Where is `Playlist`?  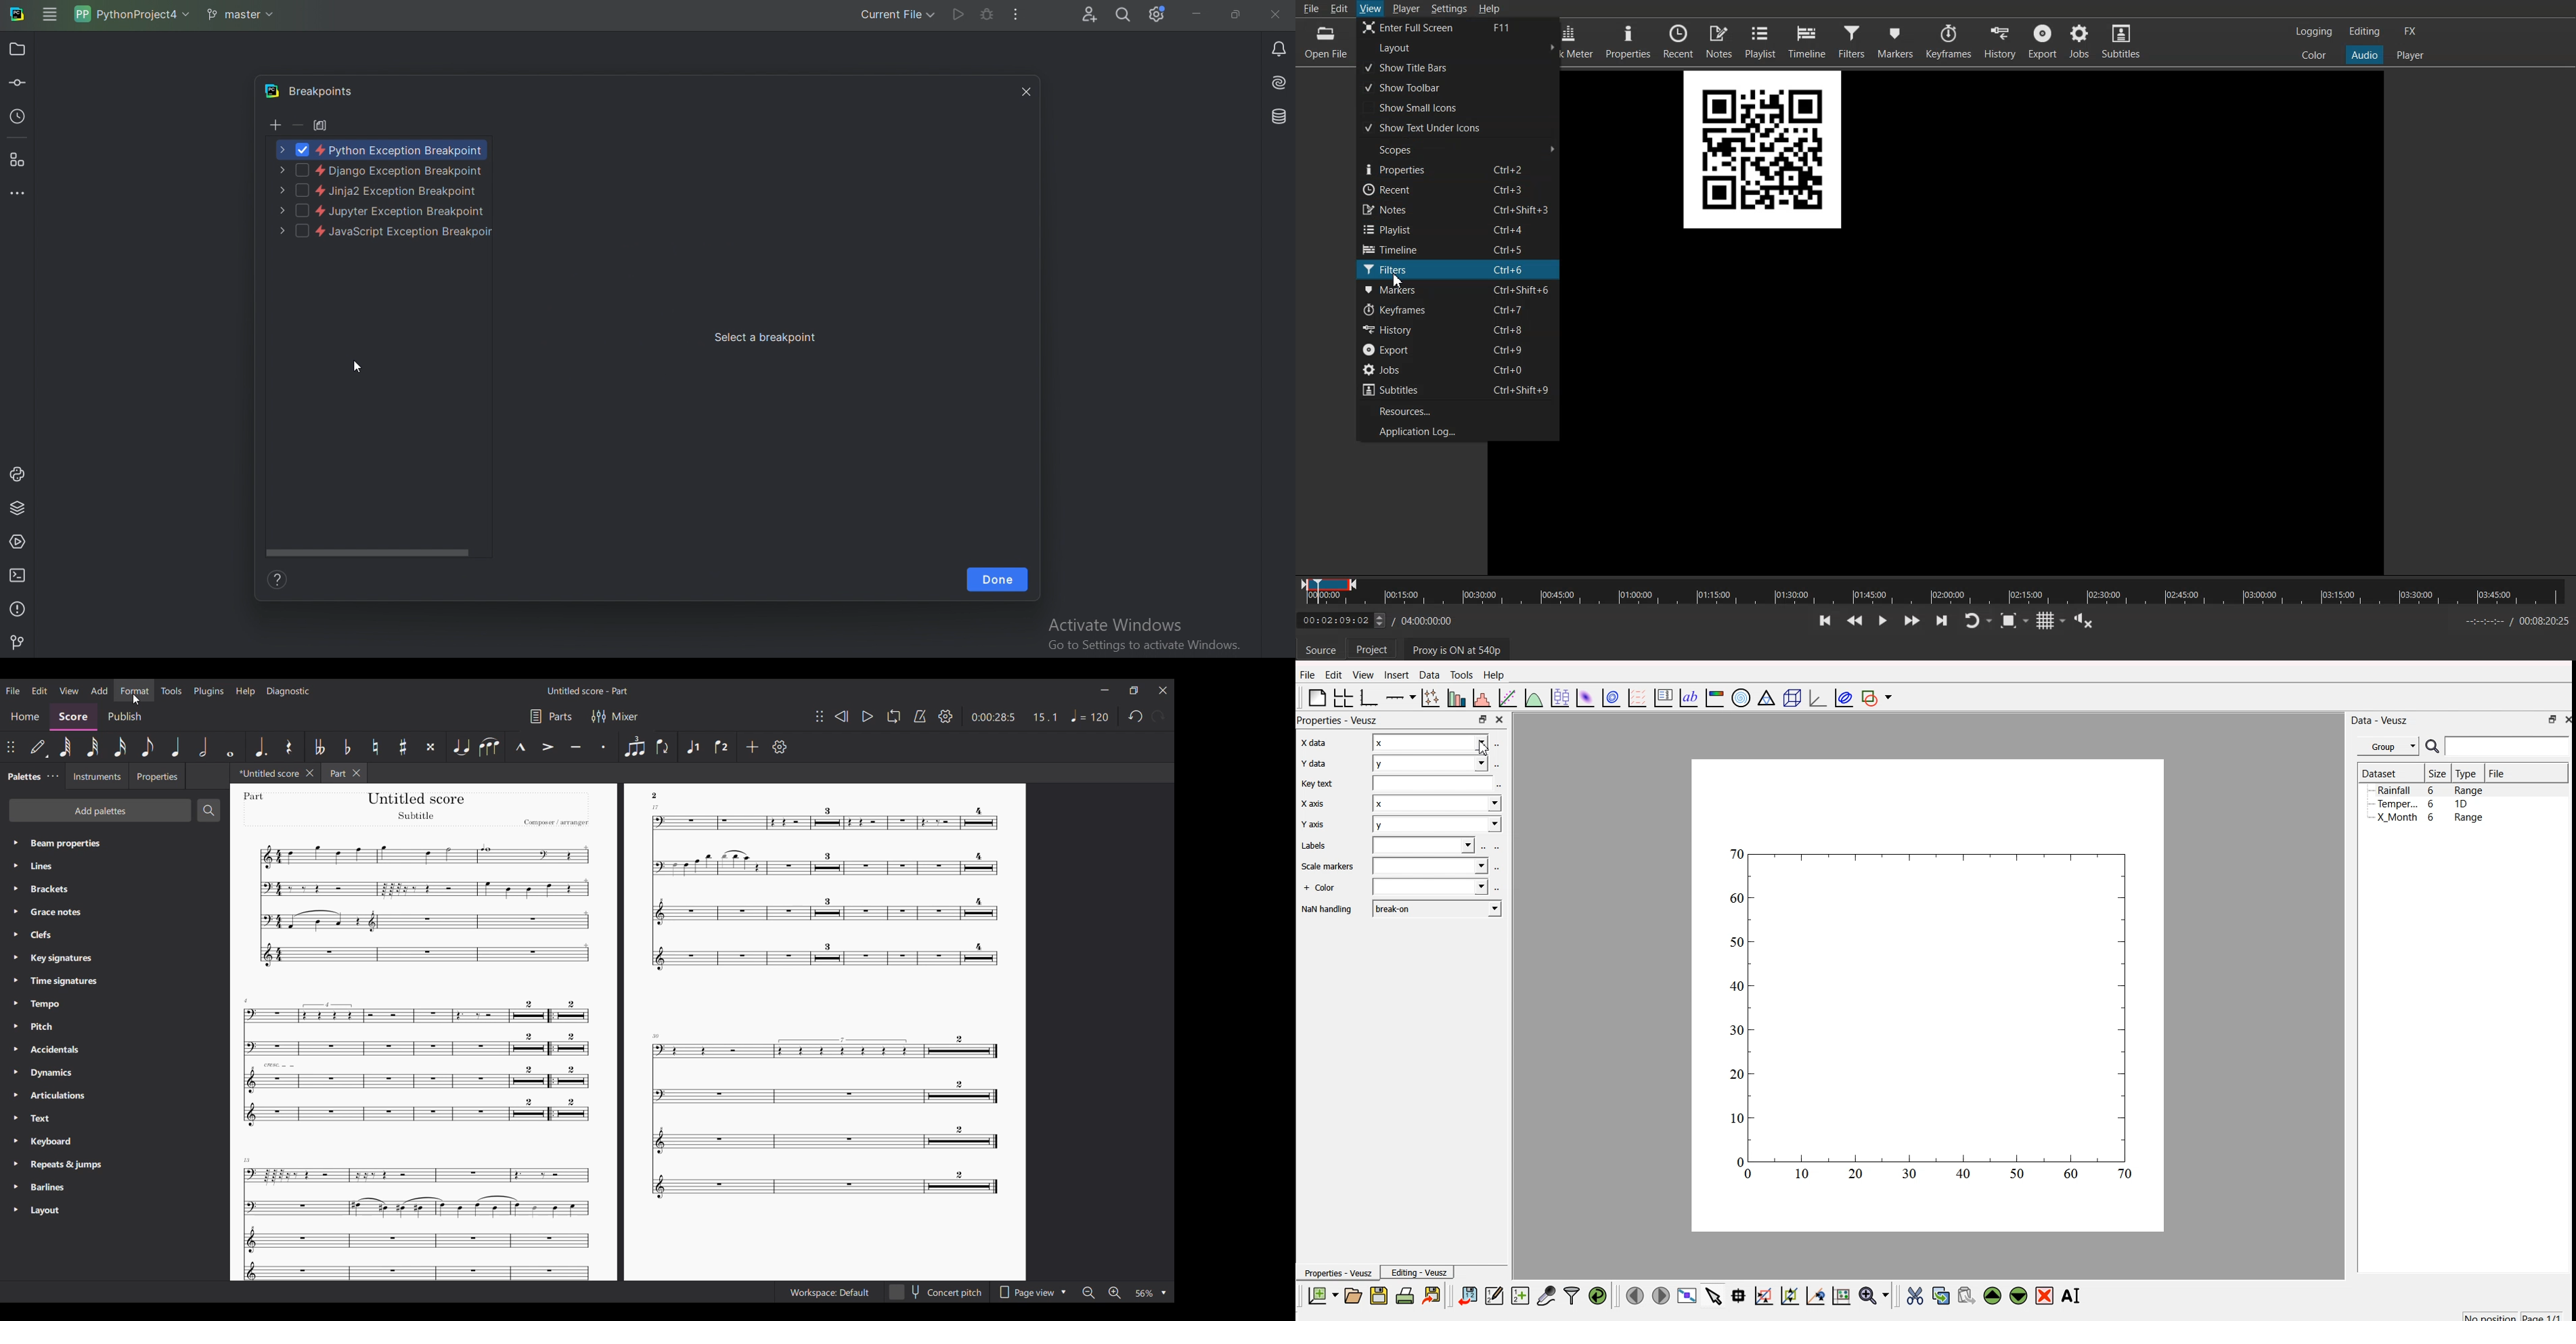
Playlist is located at coordinates (1458, 229).